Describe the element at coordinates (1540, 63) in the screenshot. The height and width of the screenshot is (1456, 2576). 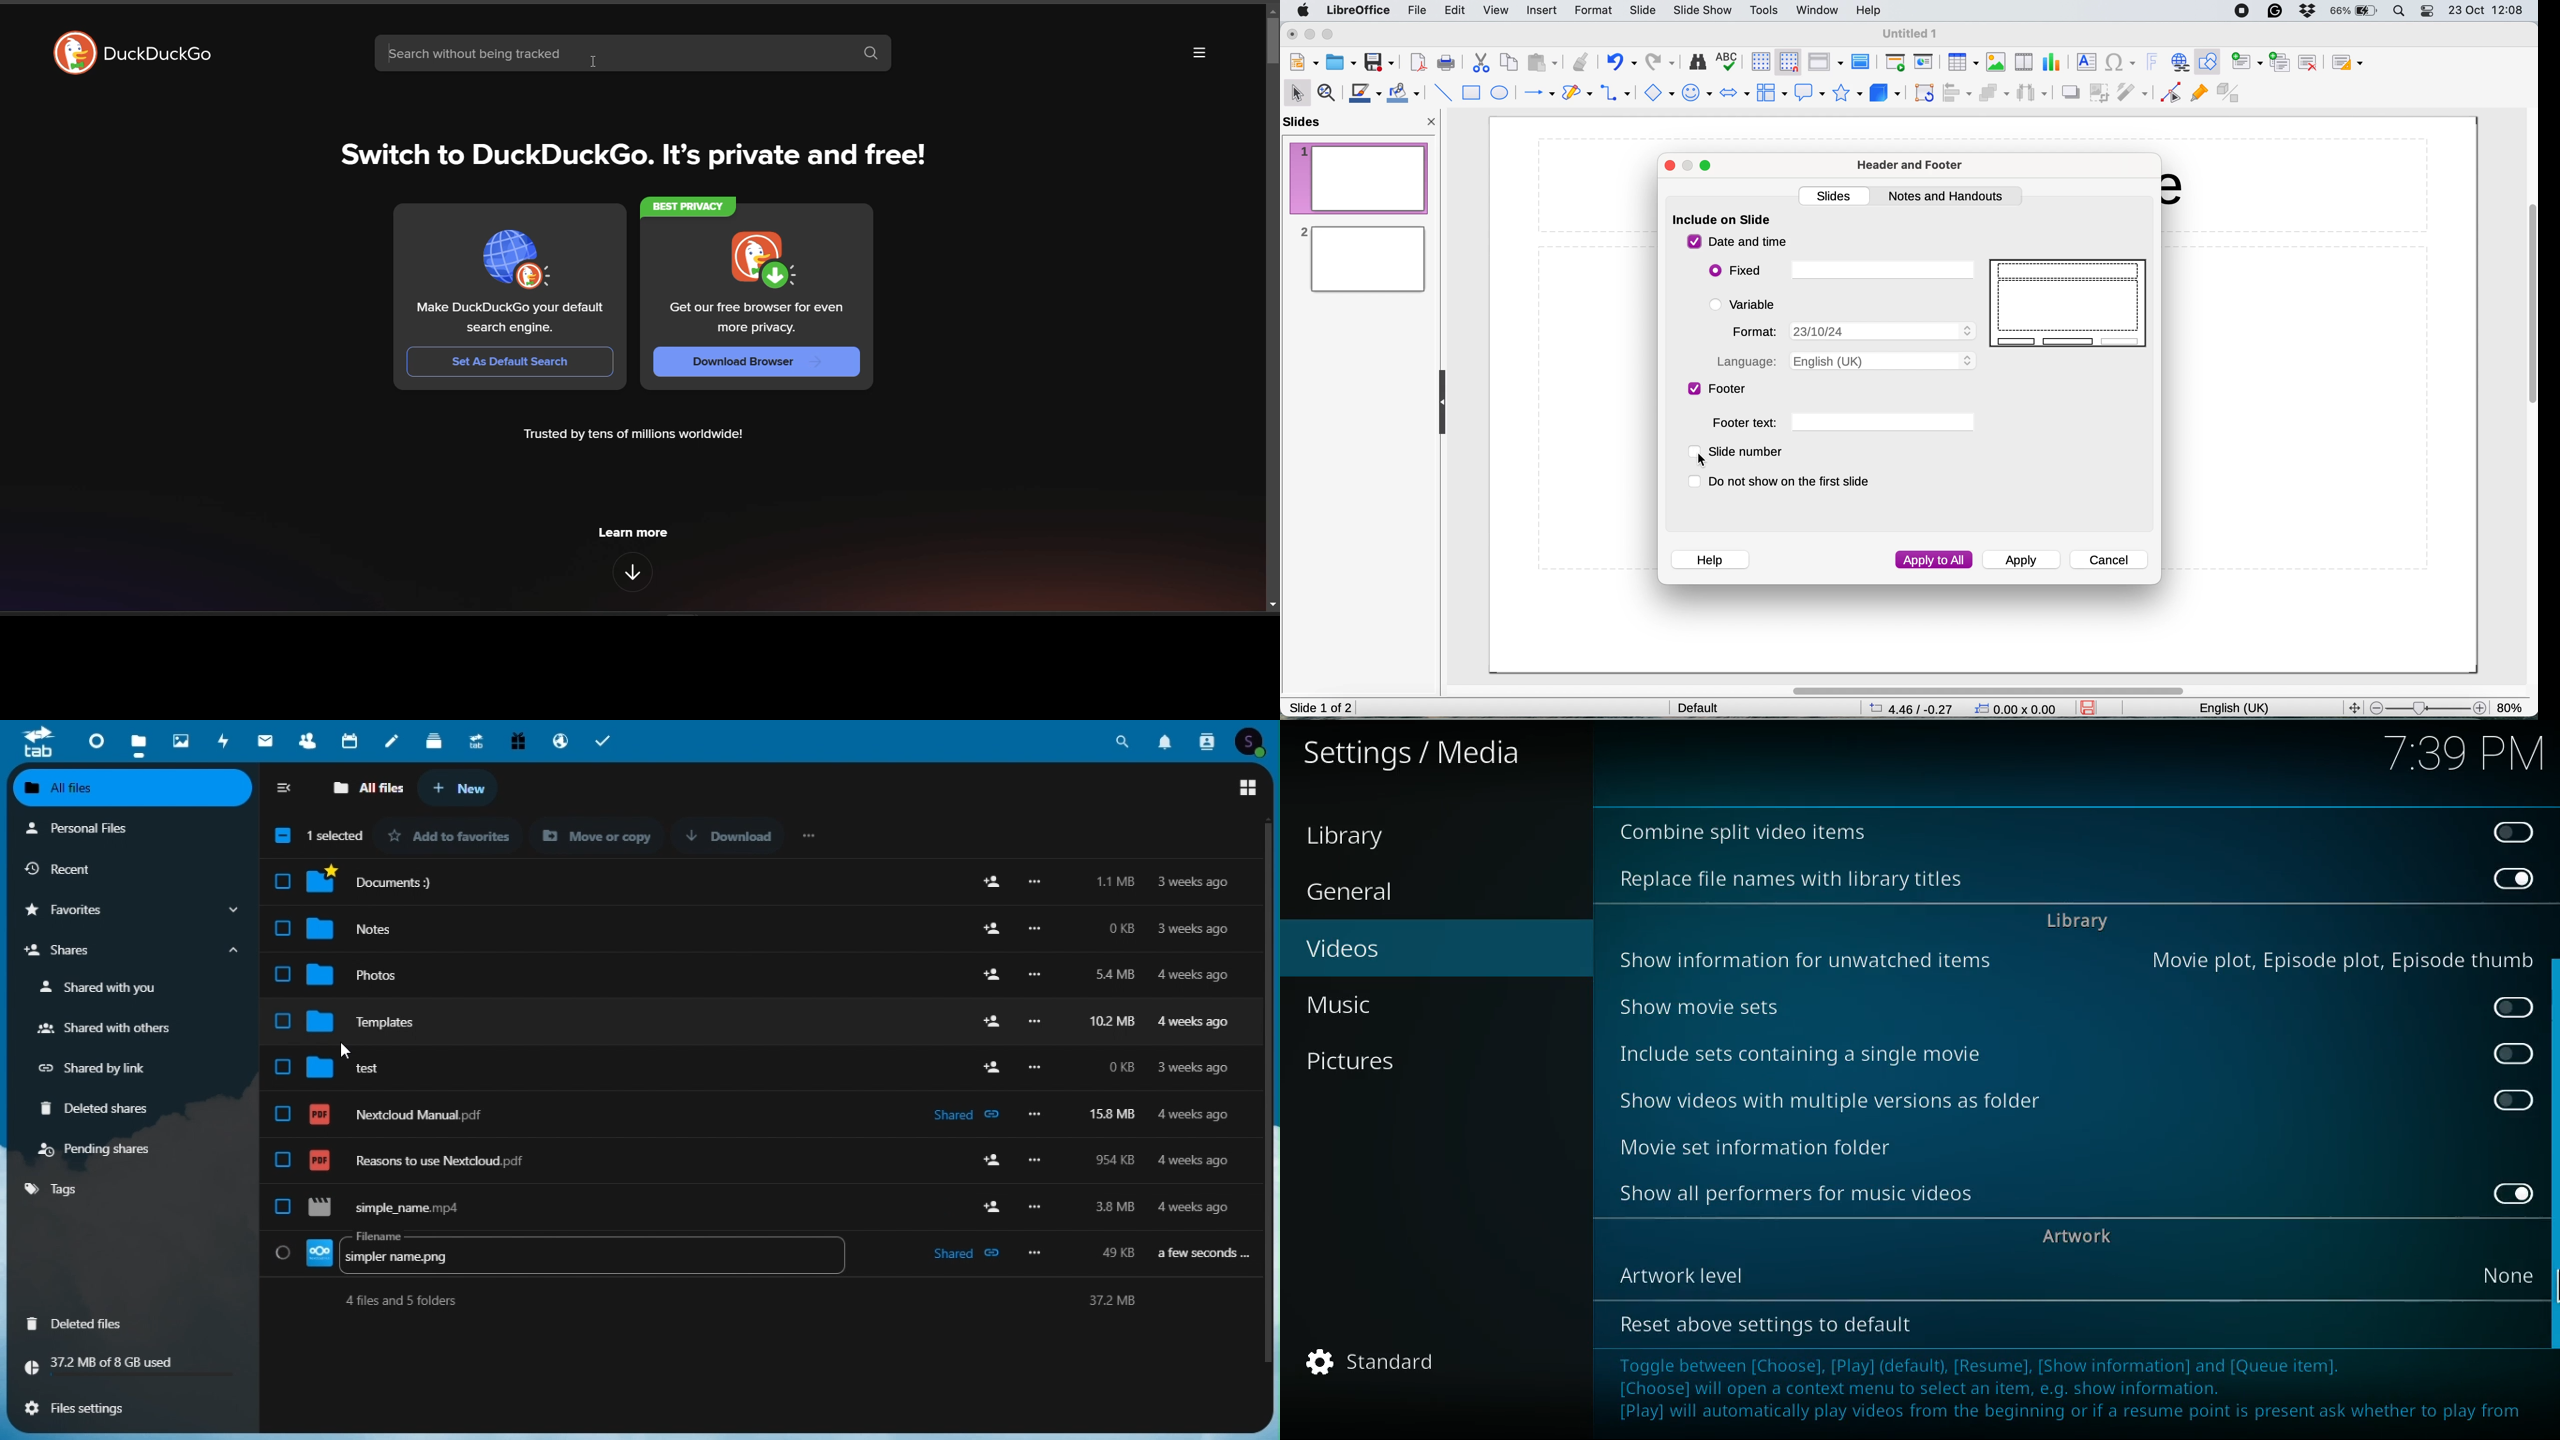
I see `paste` at that location.